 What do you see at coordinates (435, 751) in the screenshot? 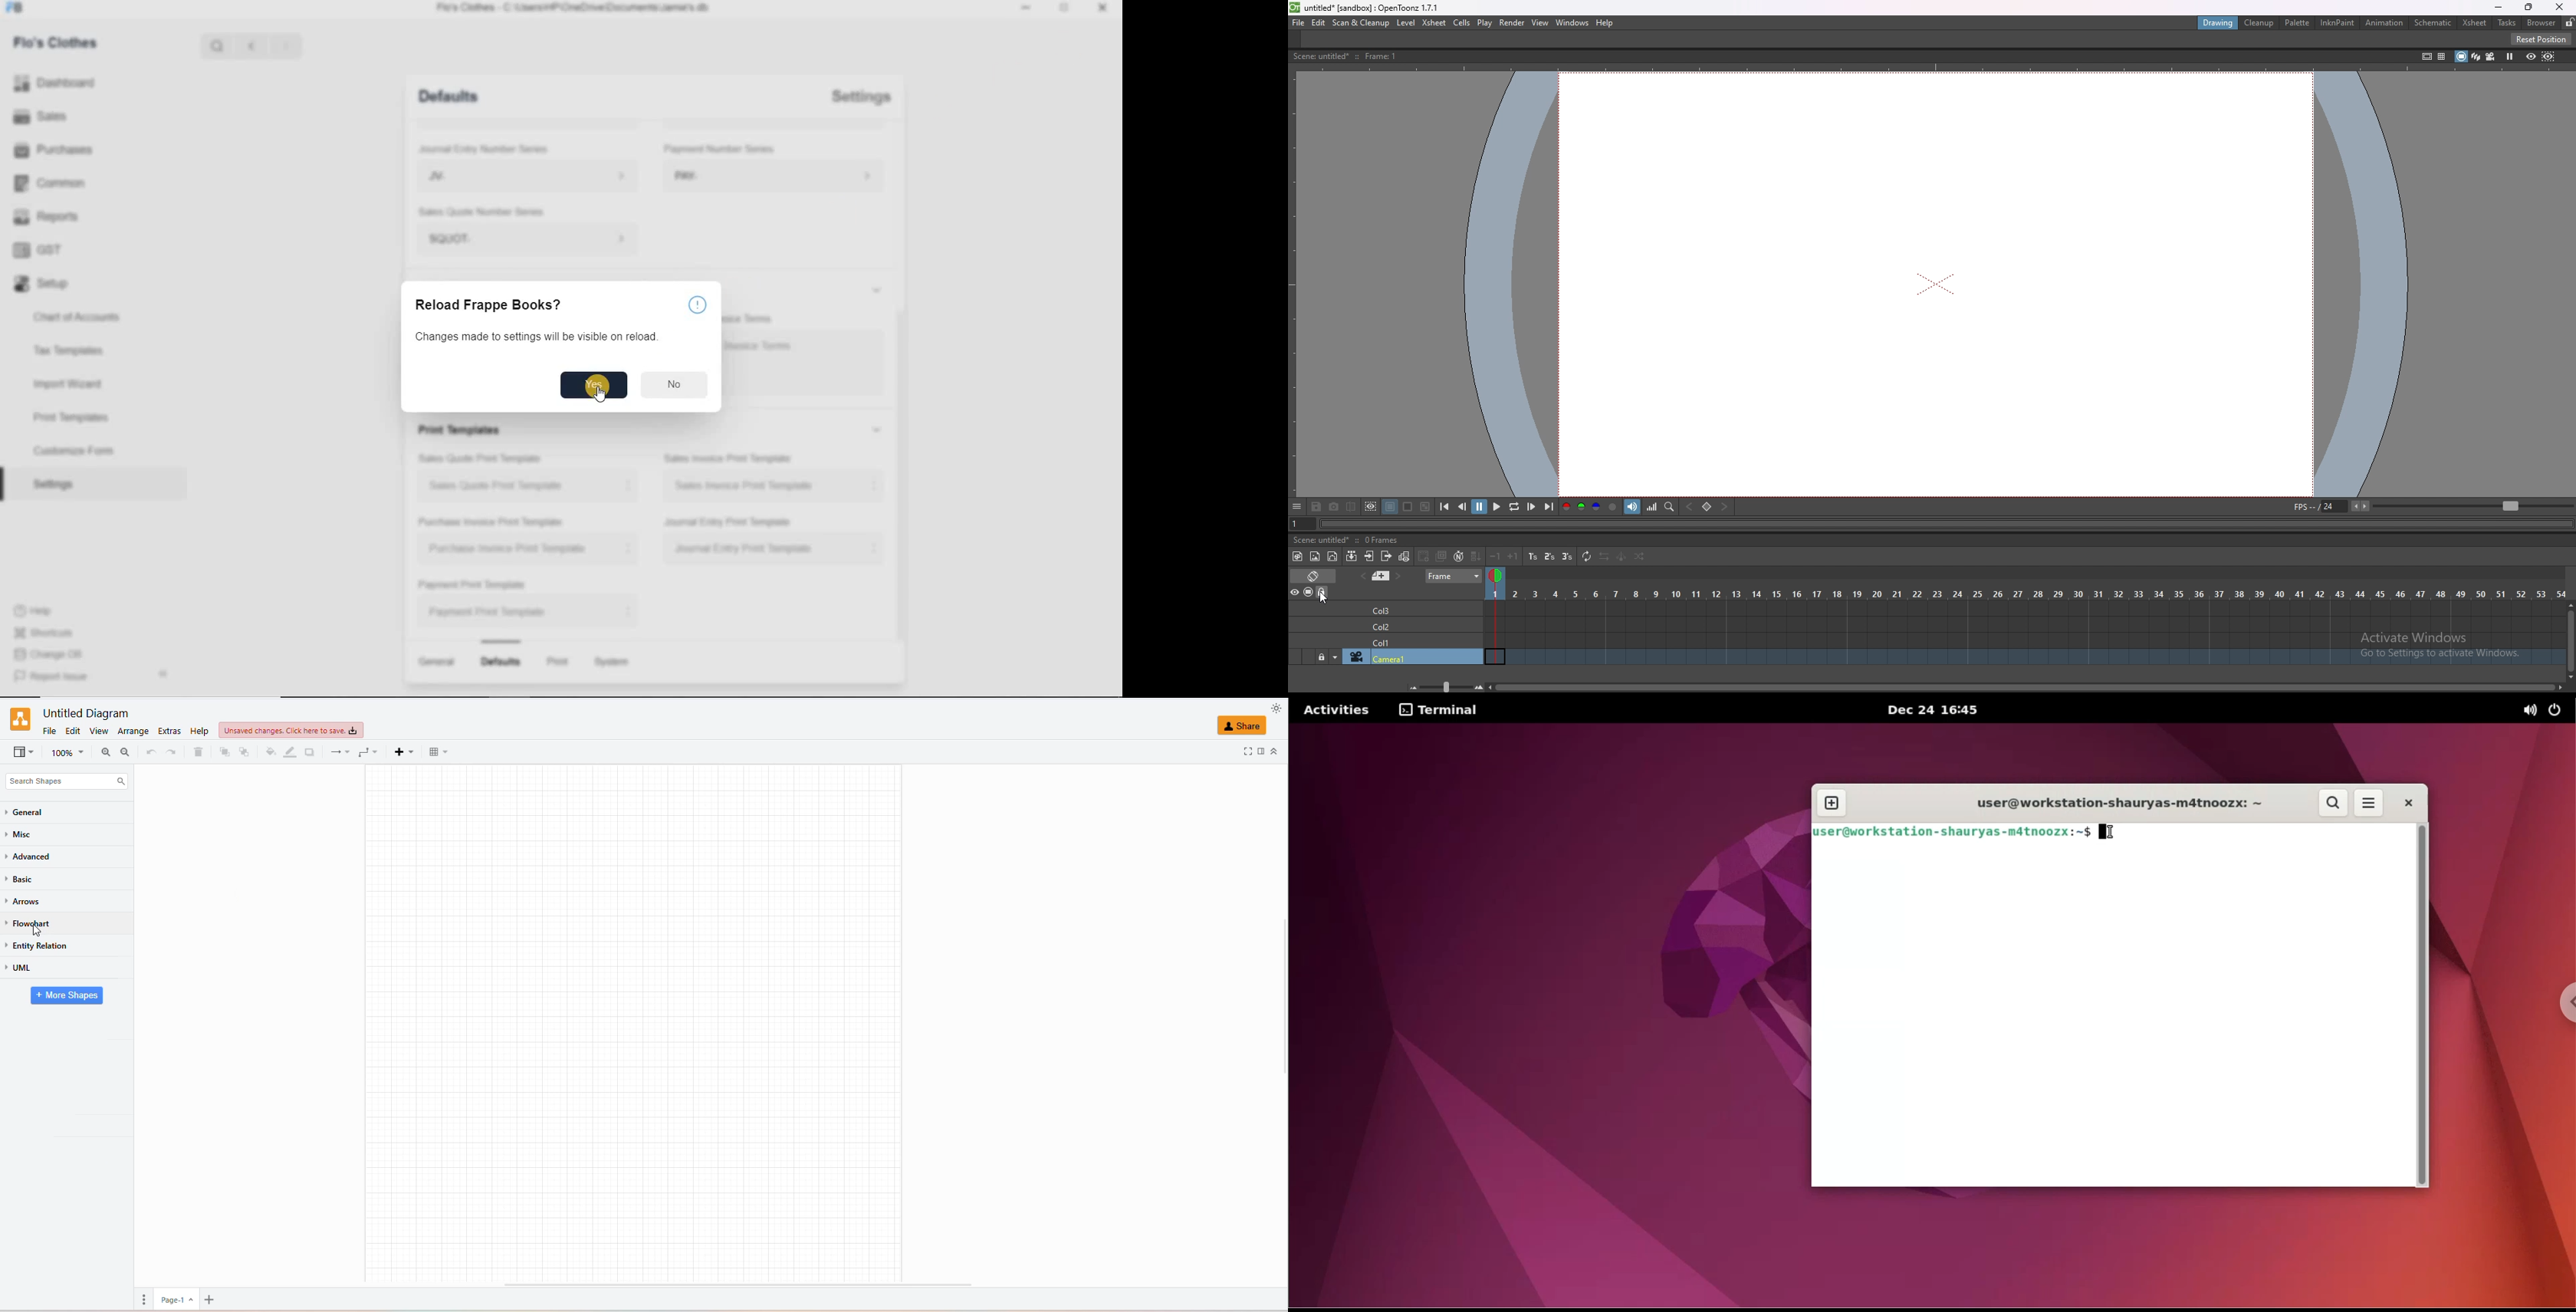
I see `TABLE` at bounding box center [435, 751].